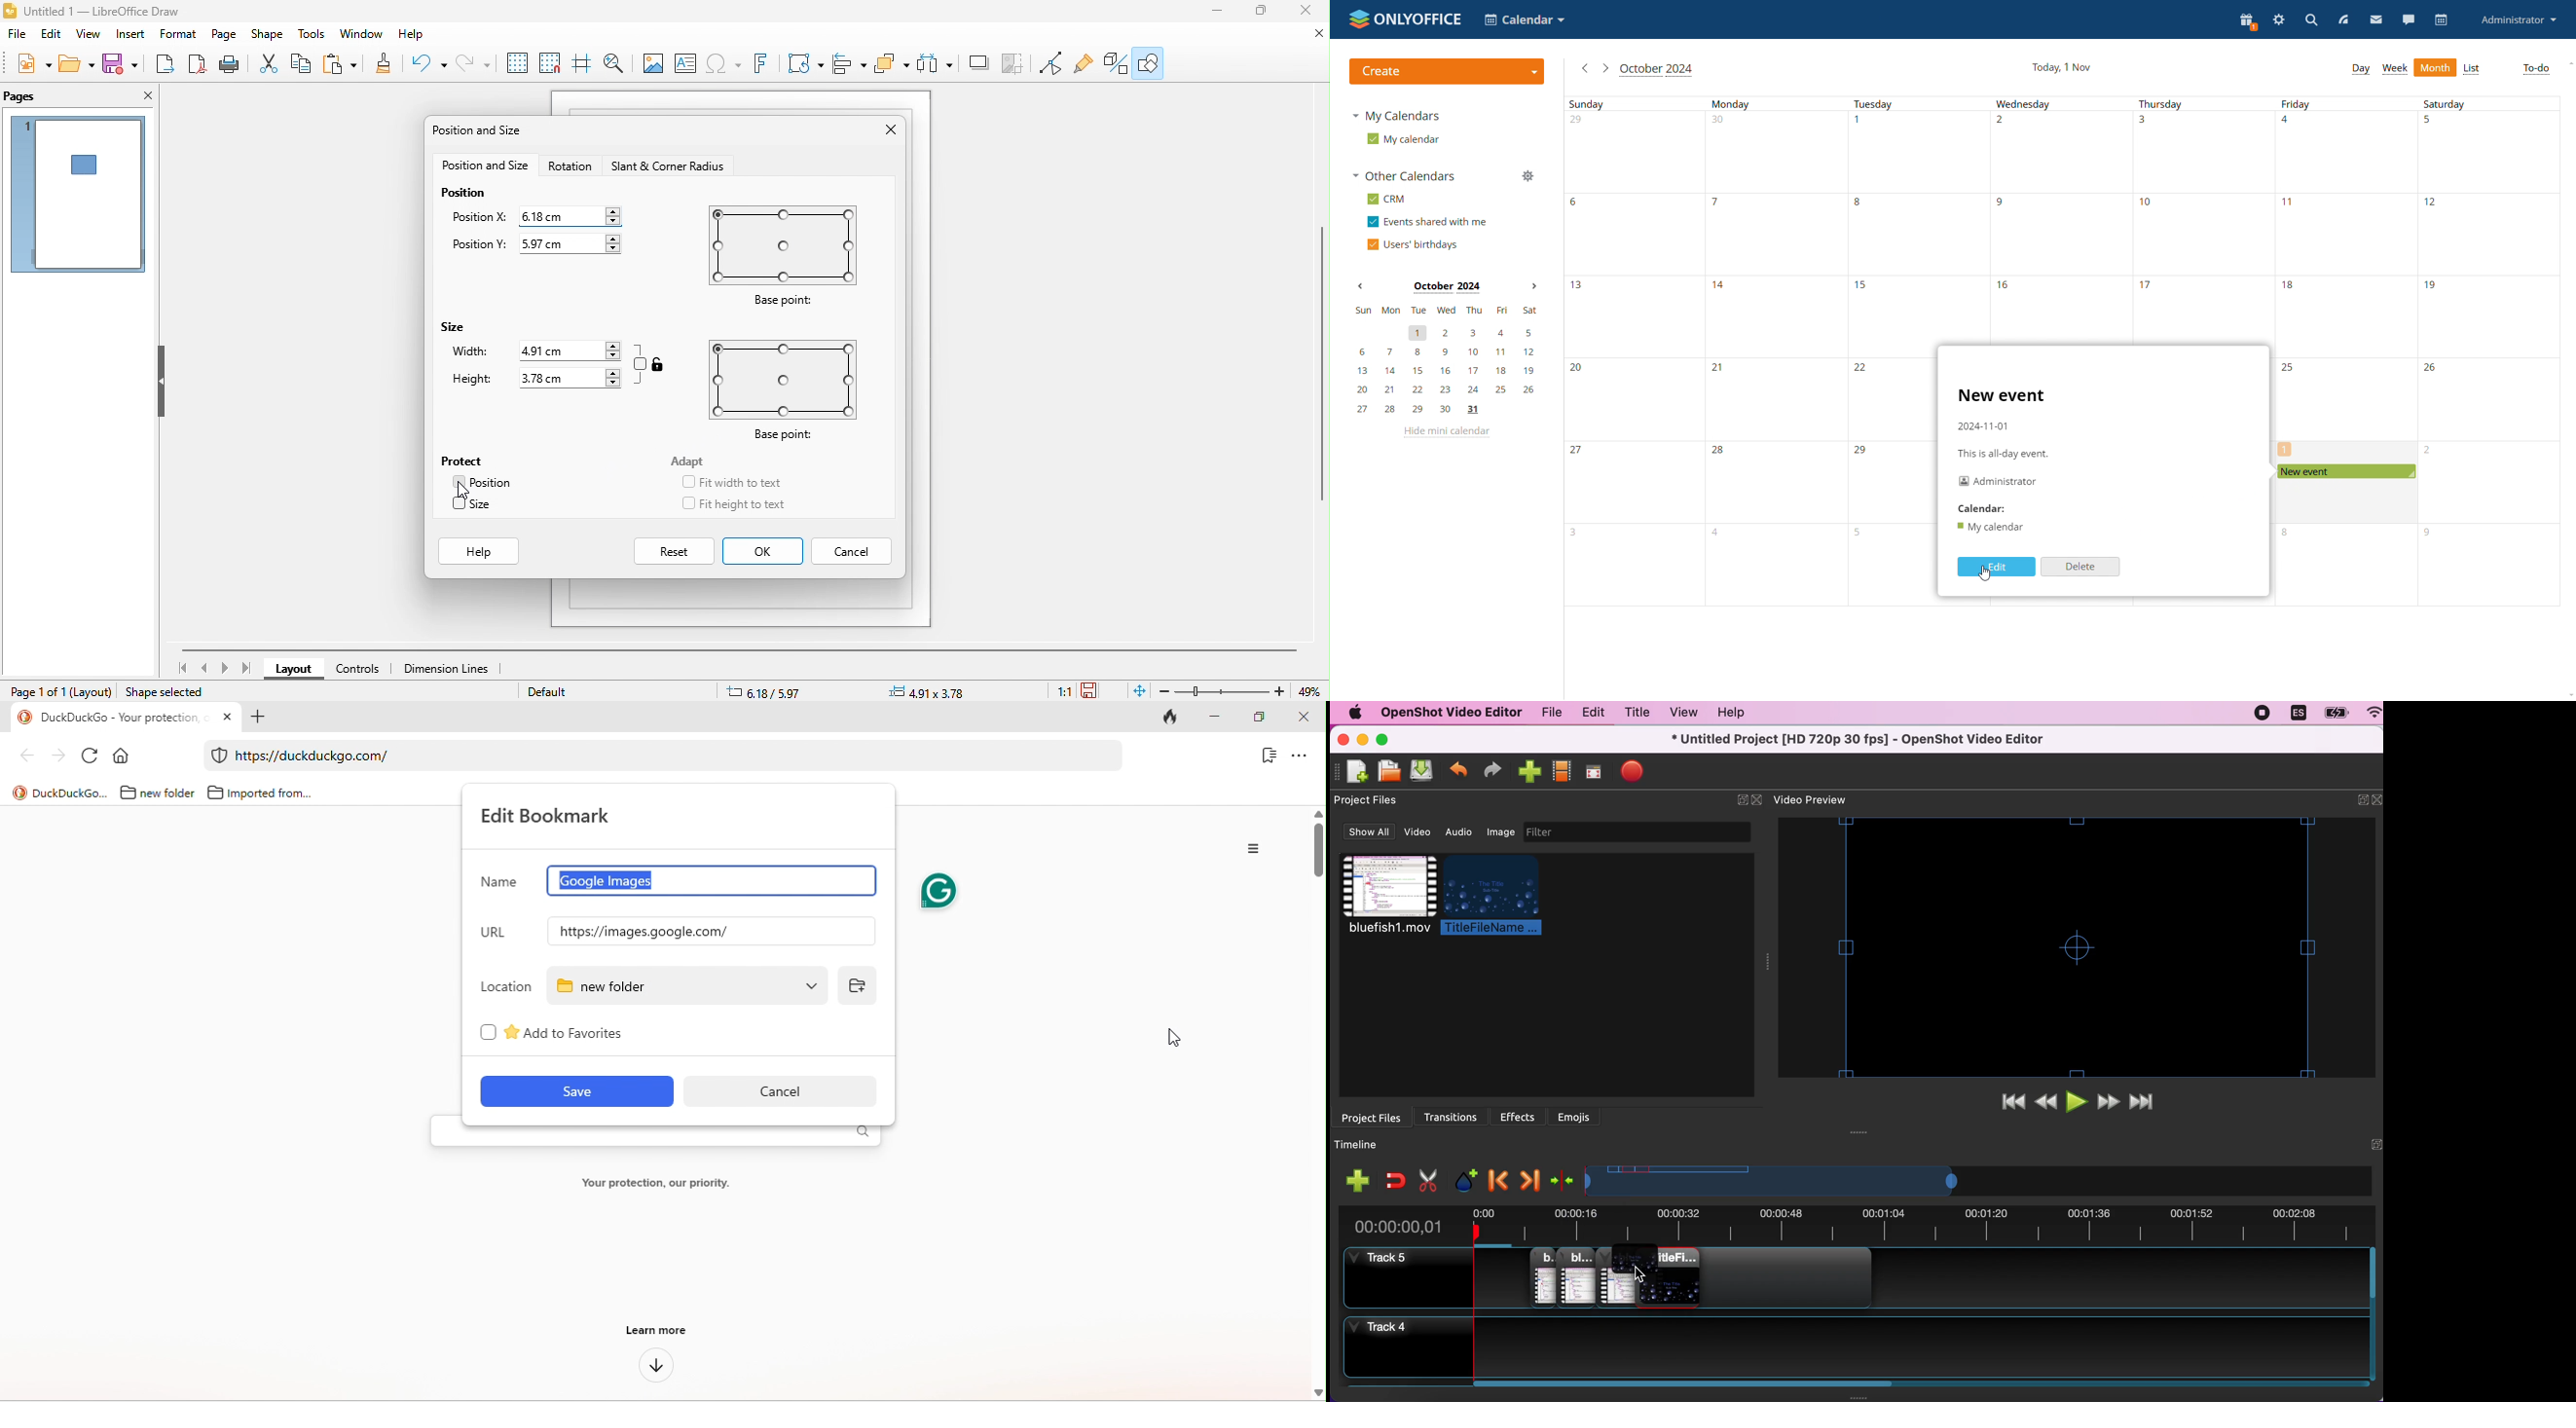 This screenshot has width=2576, height=1428. I want to click on option, so click(1301, 756).